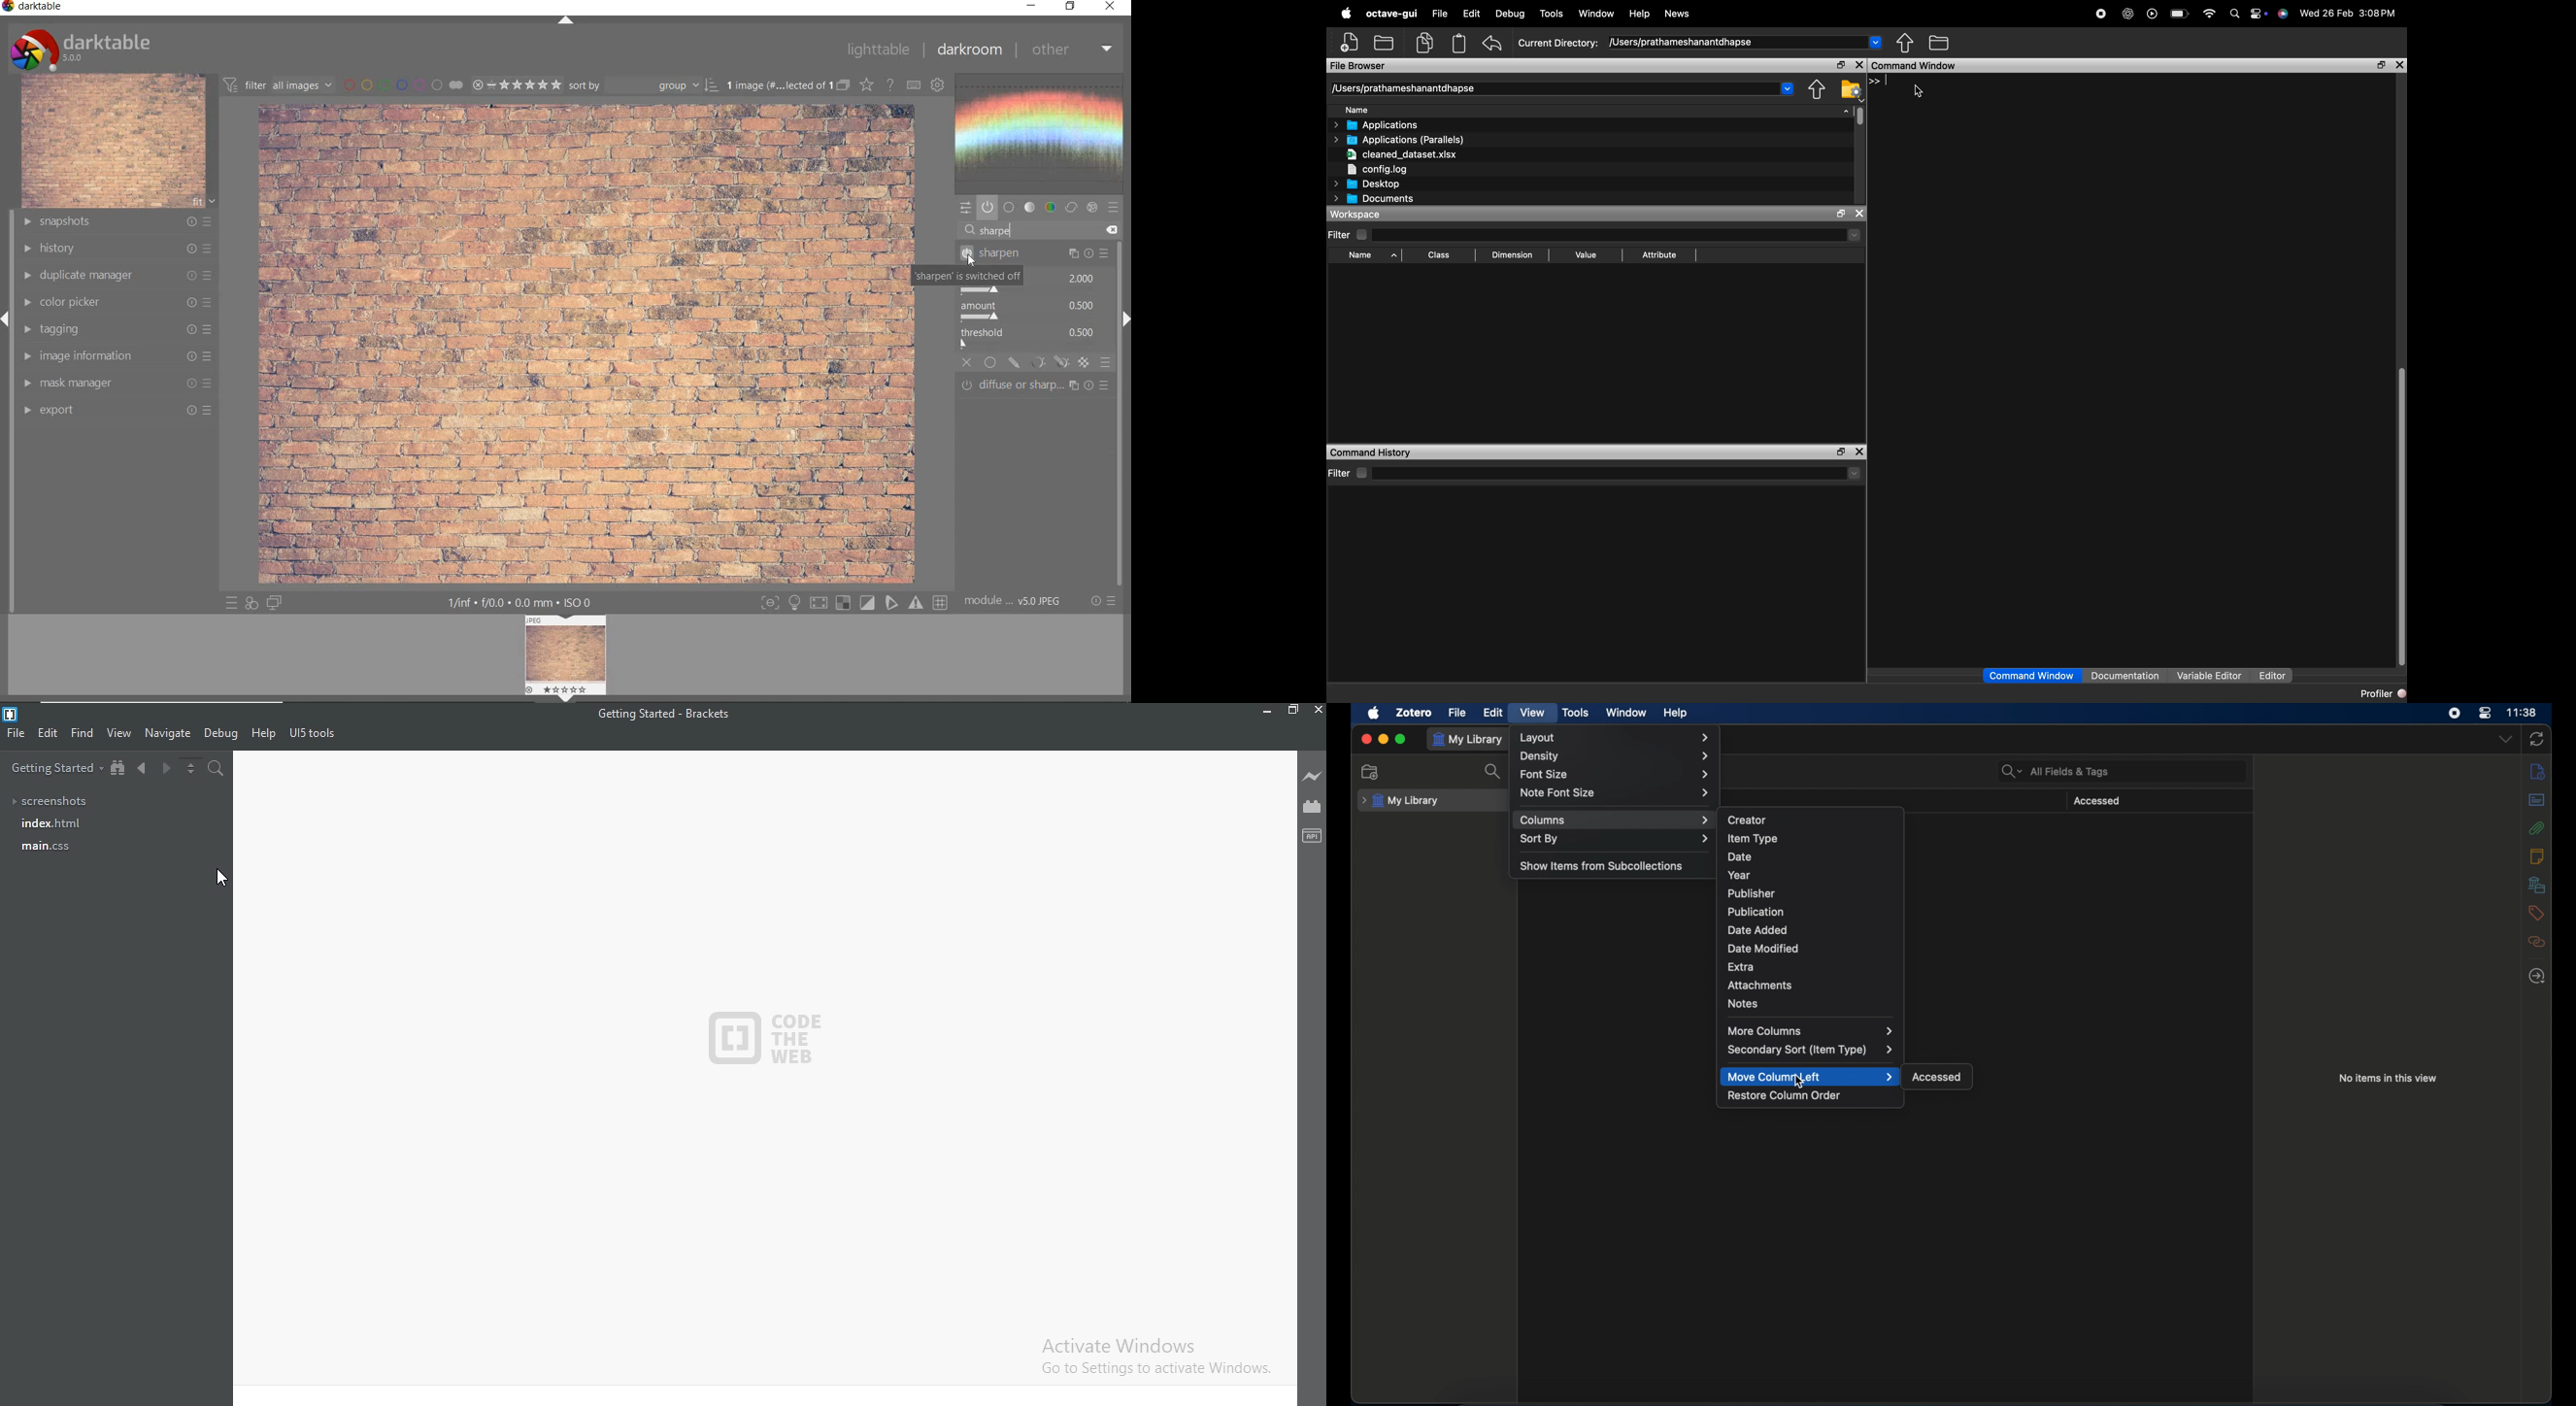  Describe the element at coordinates (1740, 966) in the screenshot. I see `extra` at that location.